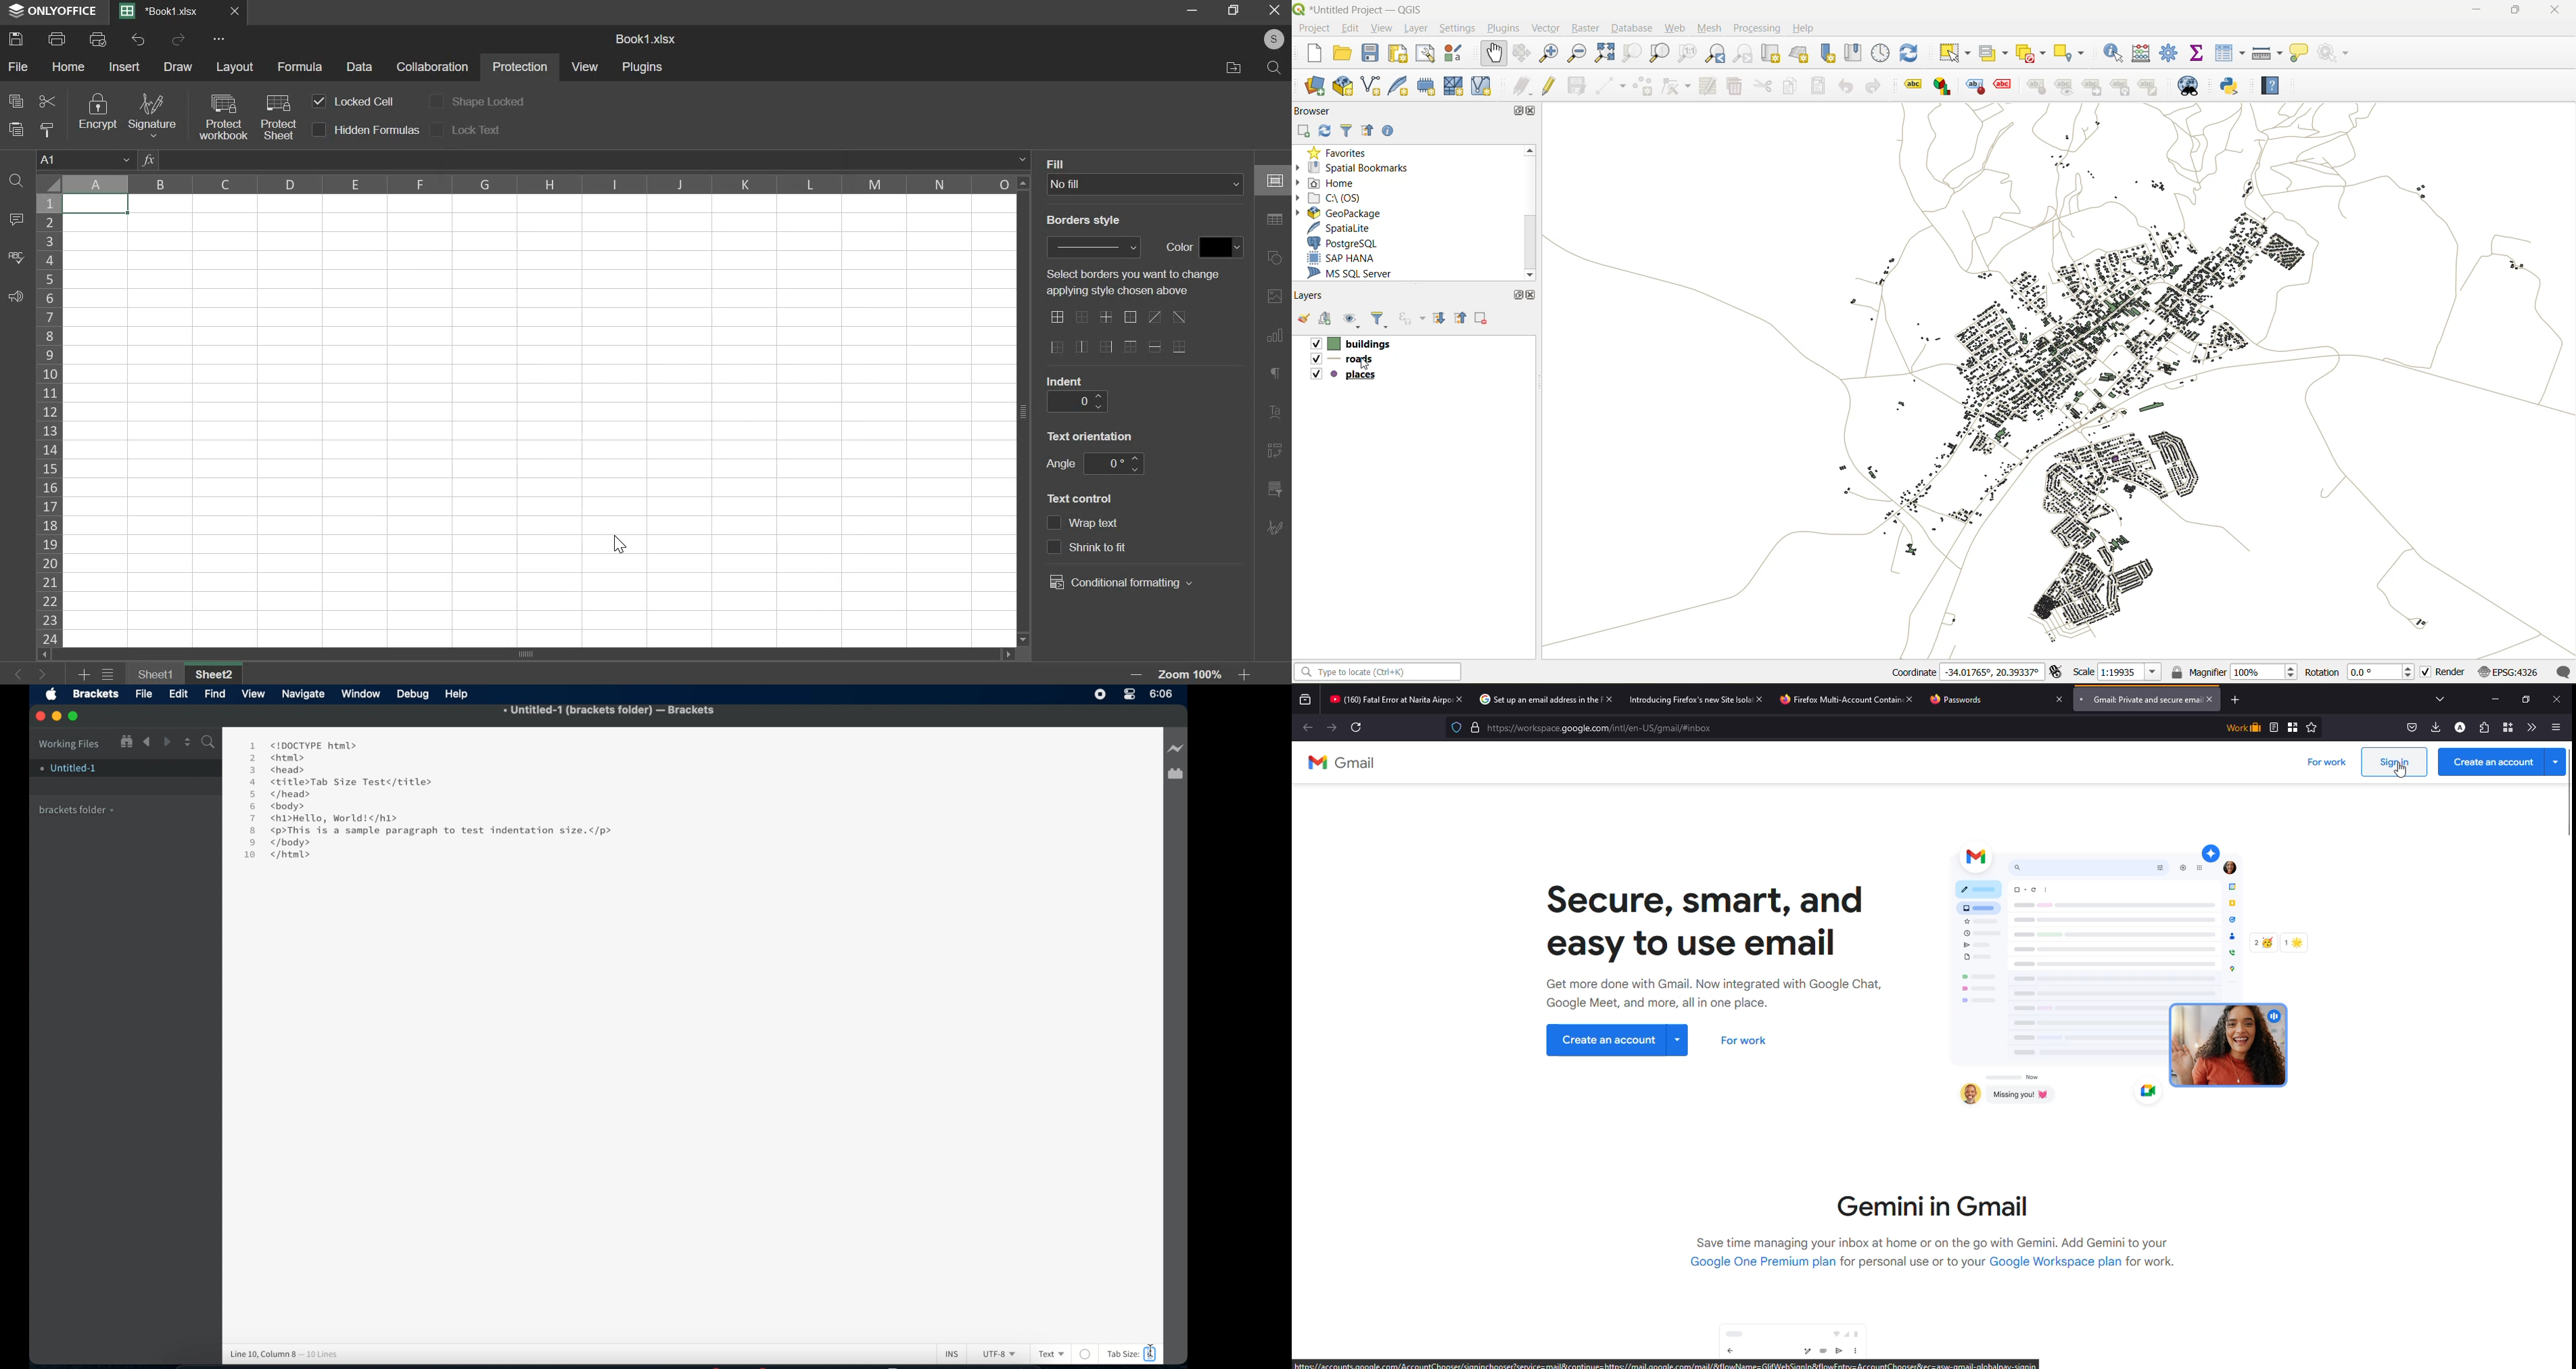  Describe the element at coordinates (2065, 86) in the screenshot. I see `show\hide labels and diagrams` at that location.